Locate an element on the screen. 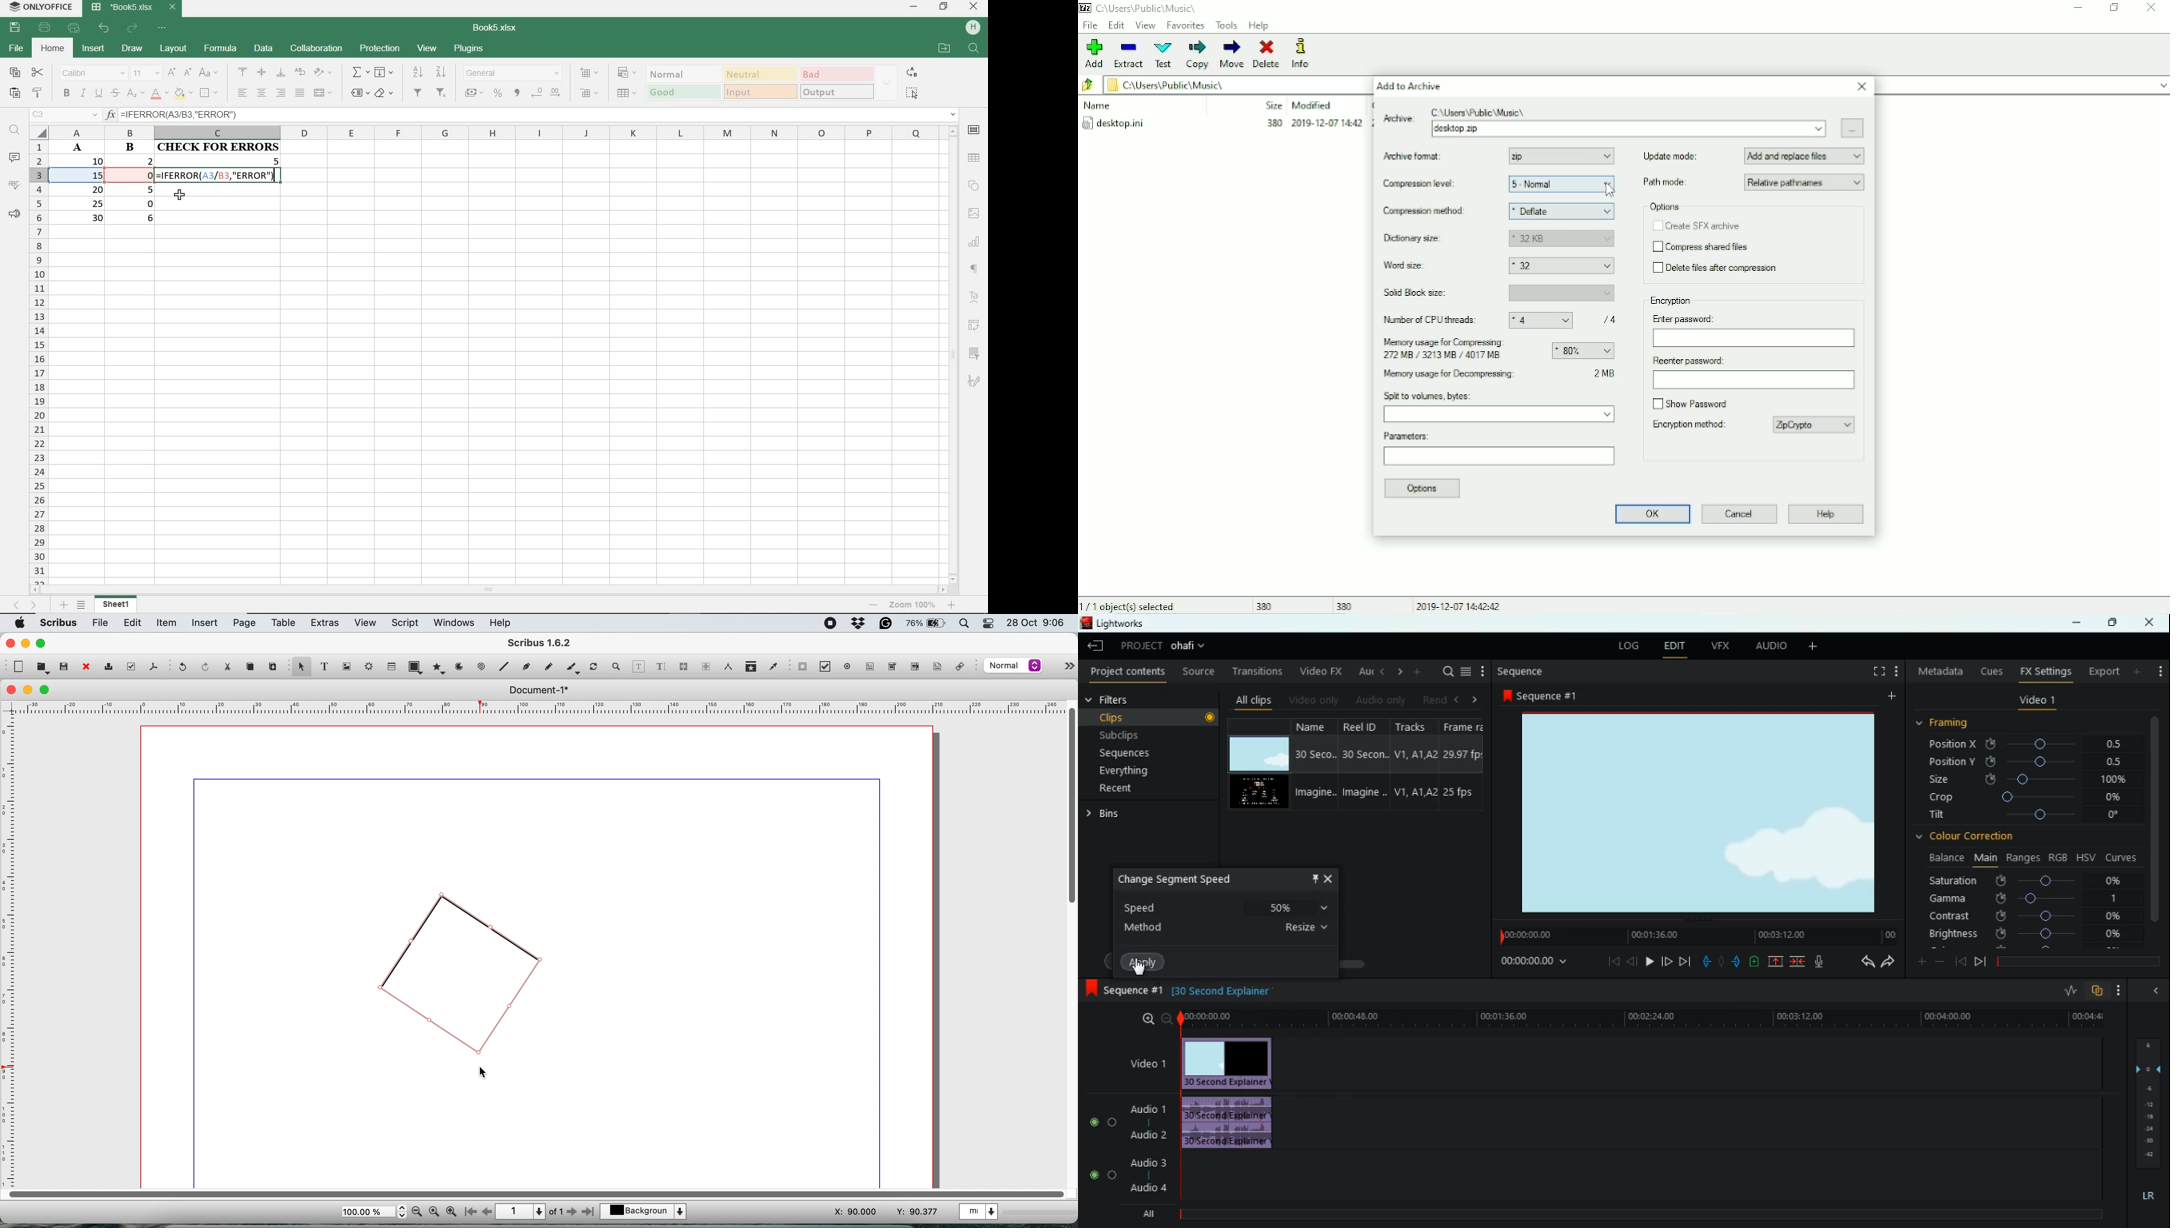 Image resolution: width=2184 pixels, height=1232 pixels. more is located at coordinates (1897, 671).